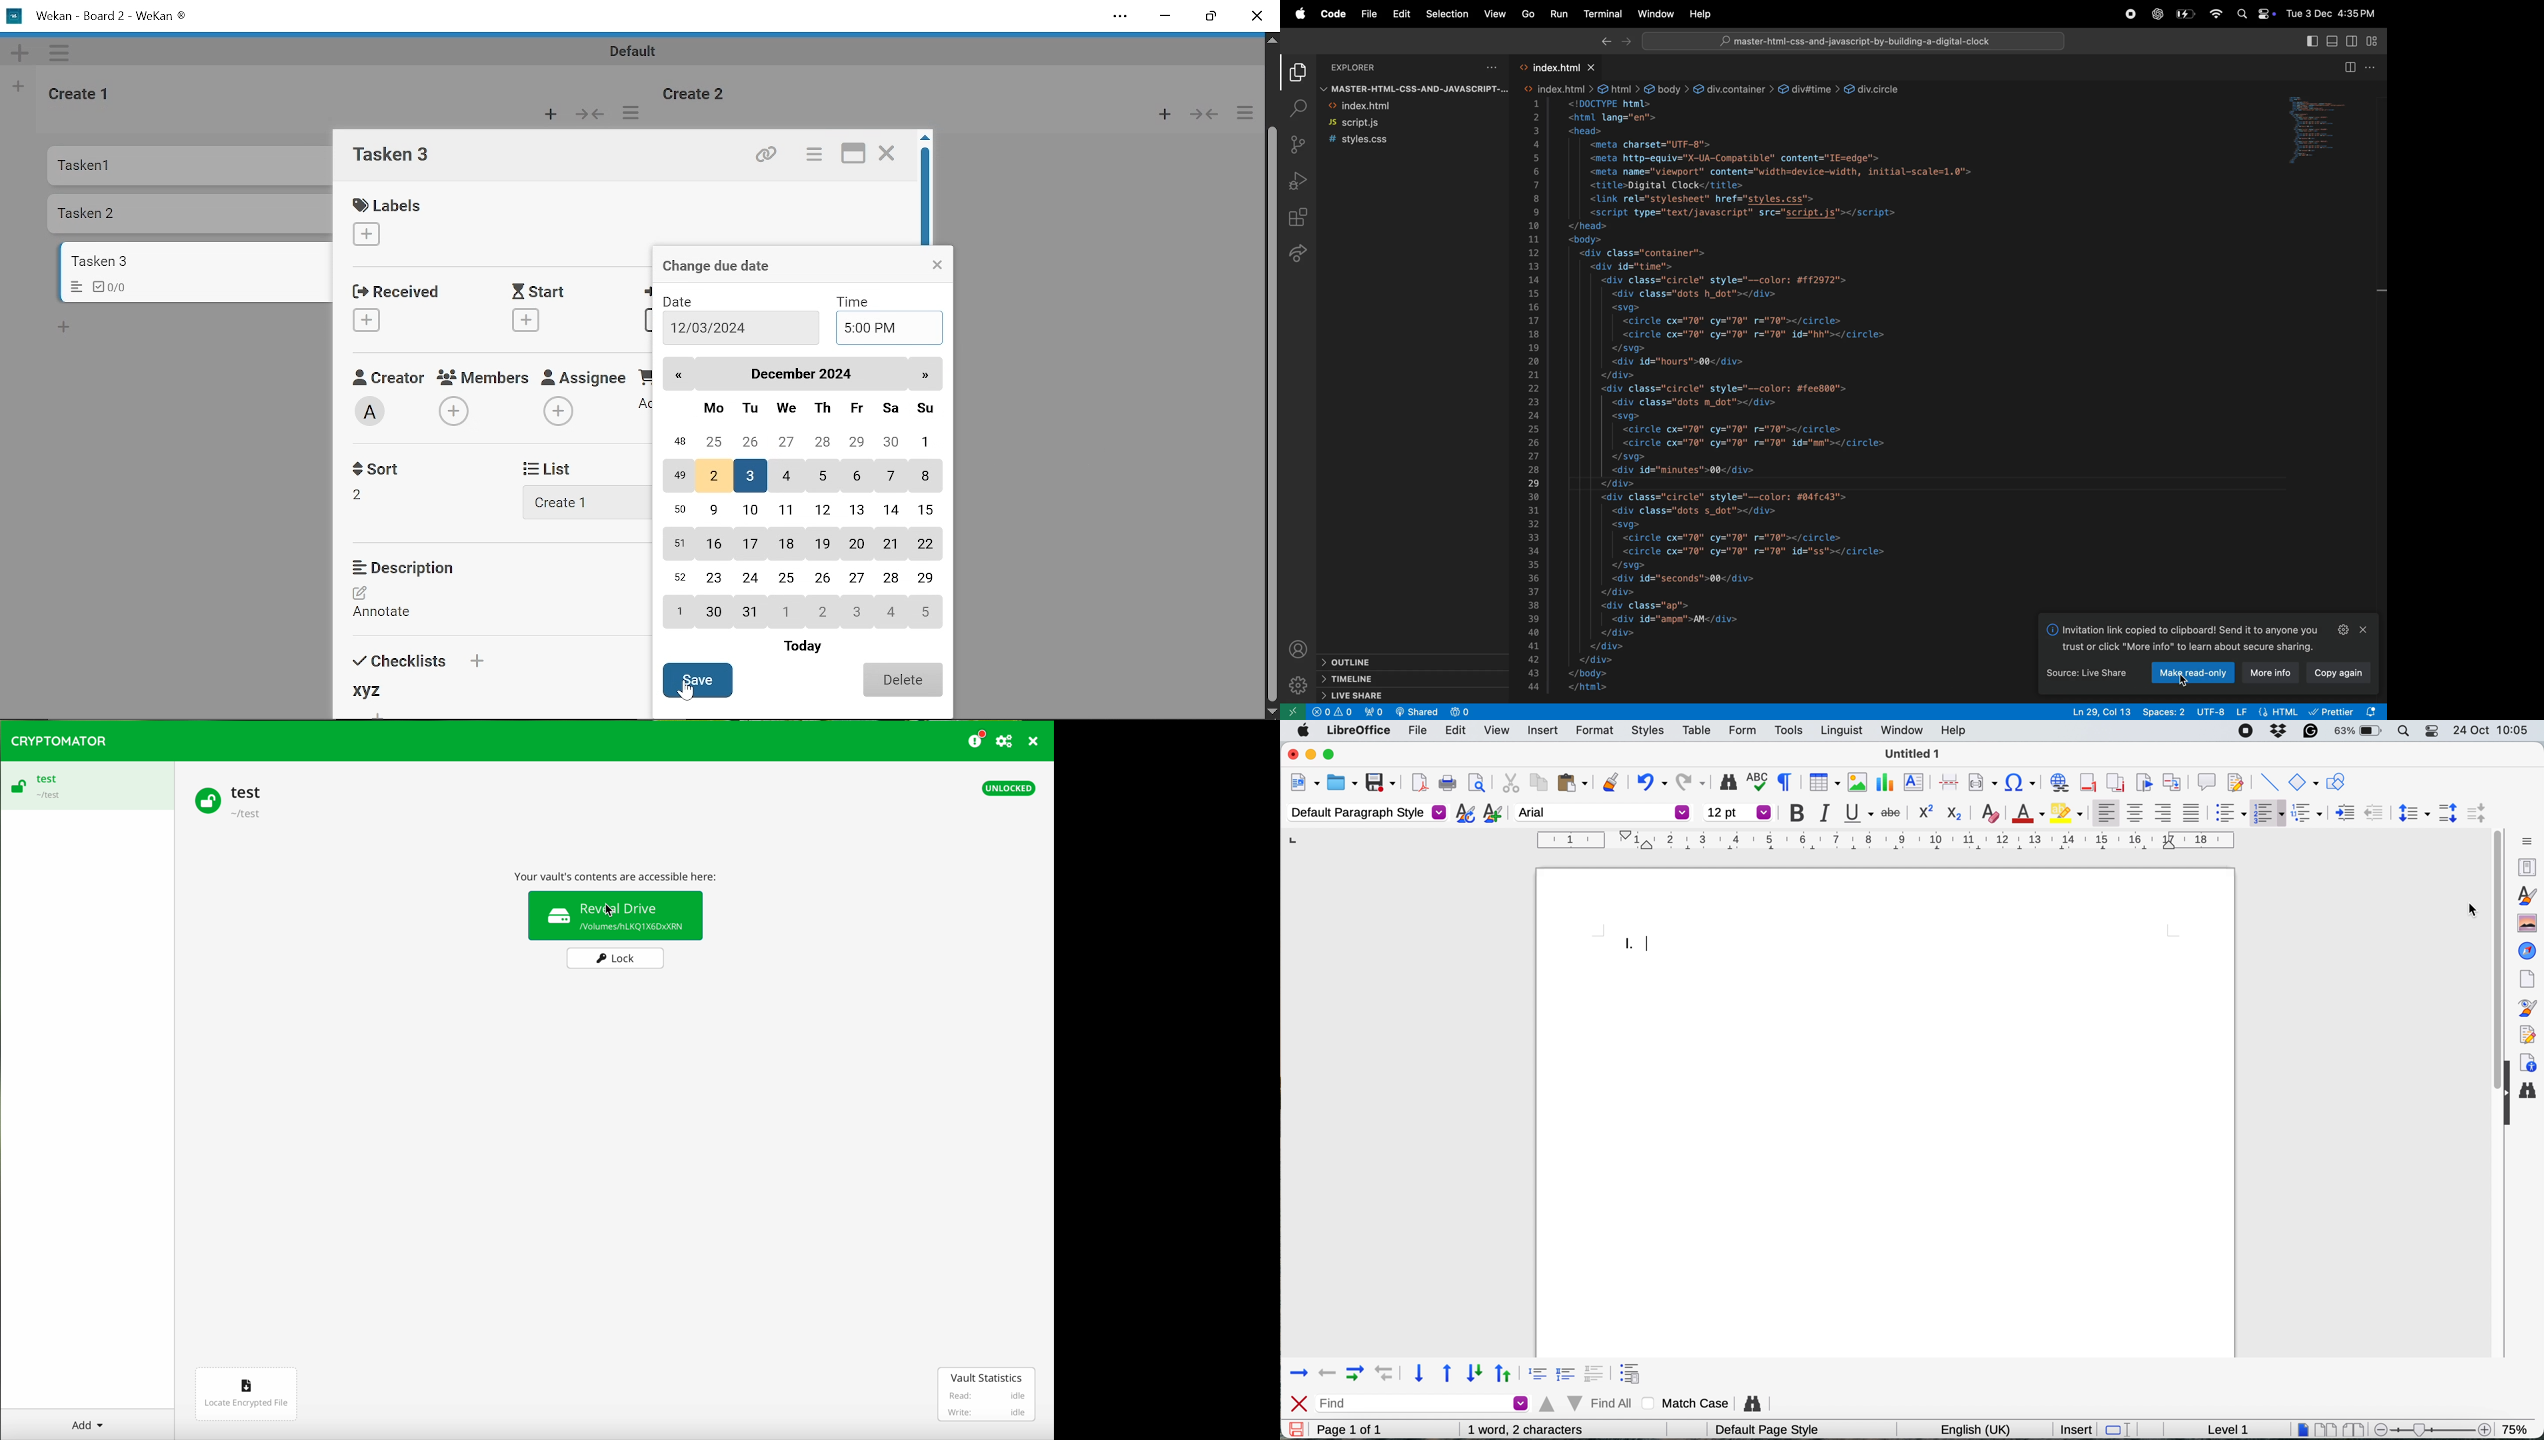  Describe the element at coordinates (687, 692) in the screenshot. I see `Cursor` at that location.